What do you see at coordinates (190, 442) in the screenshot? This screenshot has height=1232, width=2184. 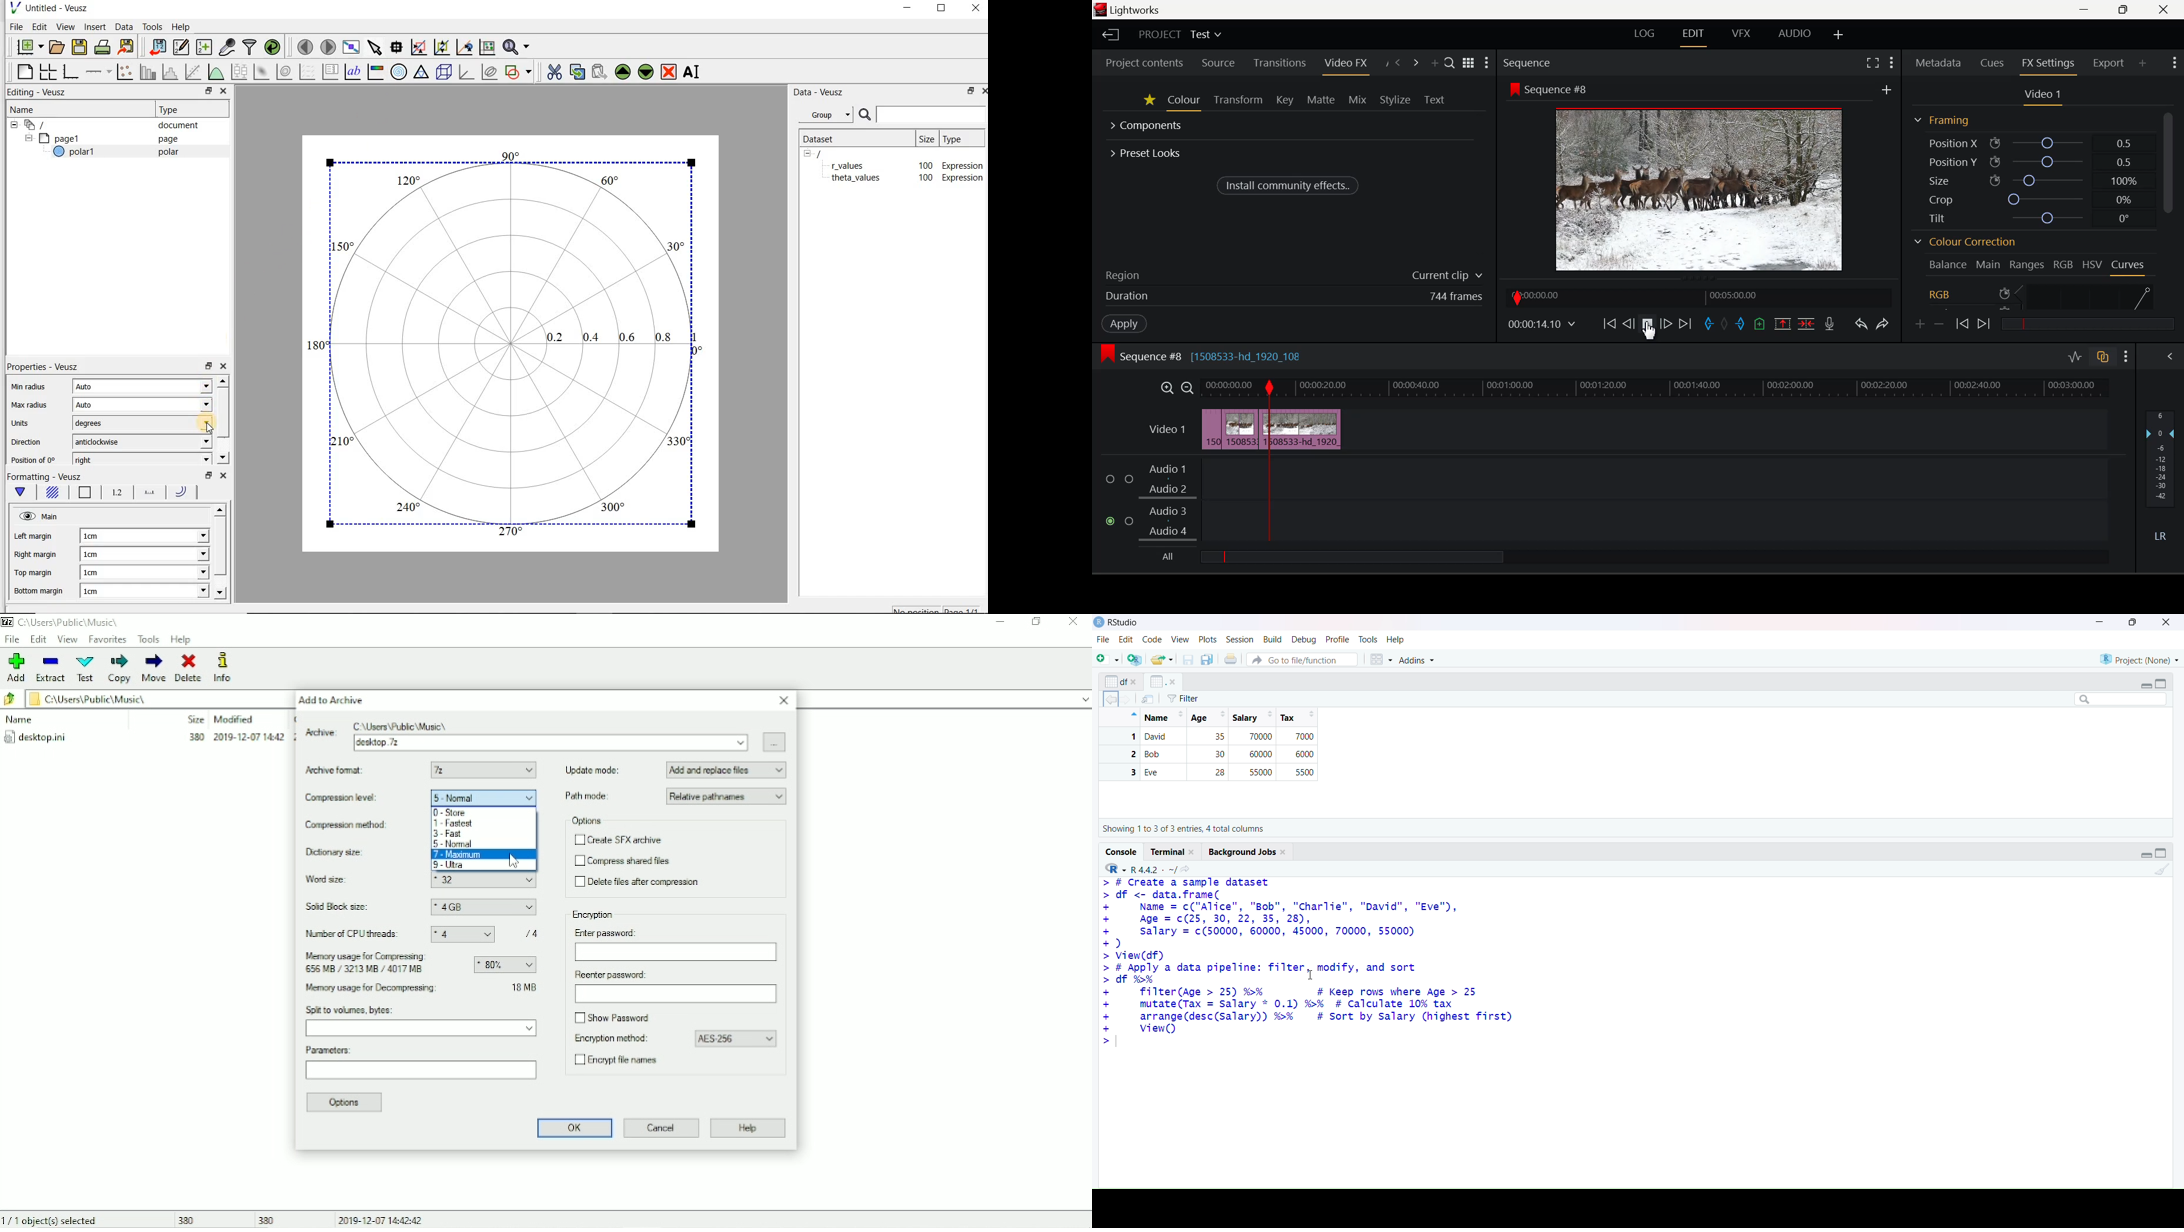 I see `direction dropdown` at bounding box center [190, 442].